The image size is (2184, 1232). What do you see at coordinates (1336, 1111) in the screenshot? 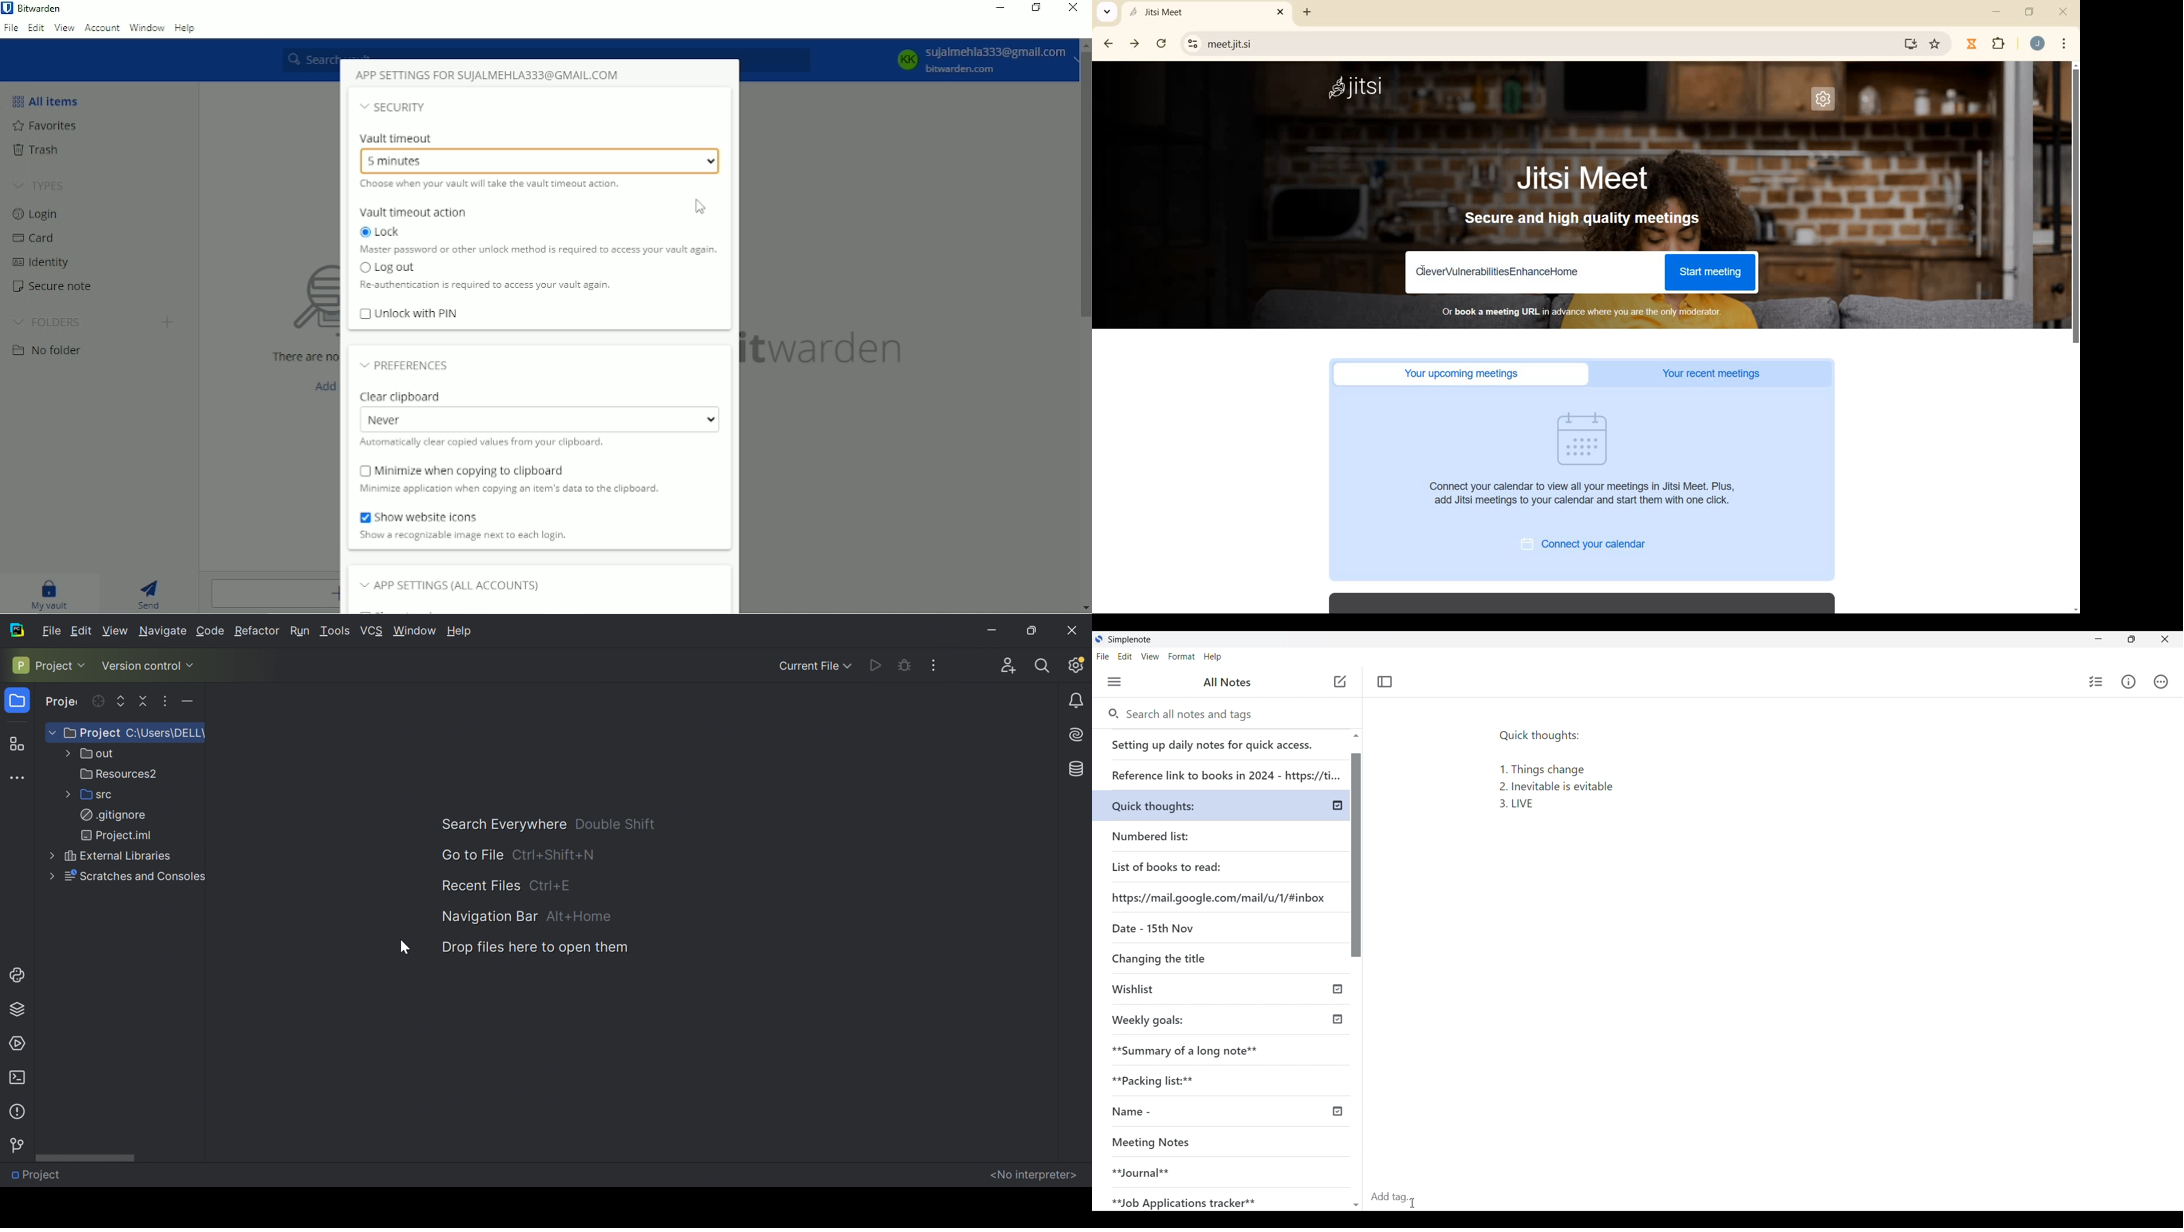
I see `published` at bounding box center [1336, 1111].